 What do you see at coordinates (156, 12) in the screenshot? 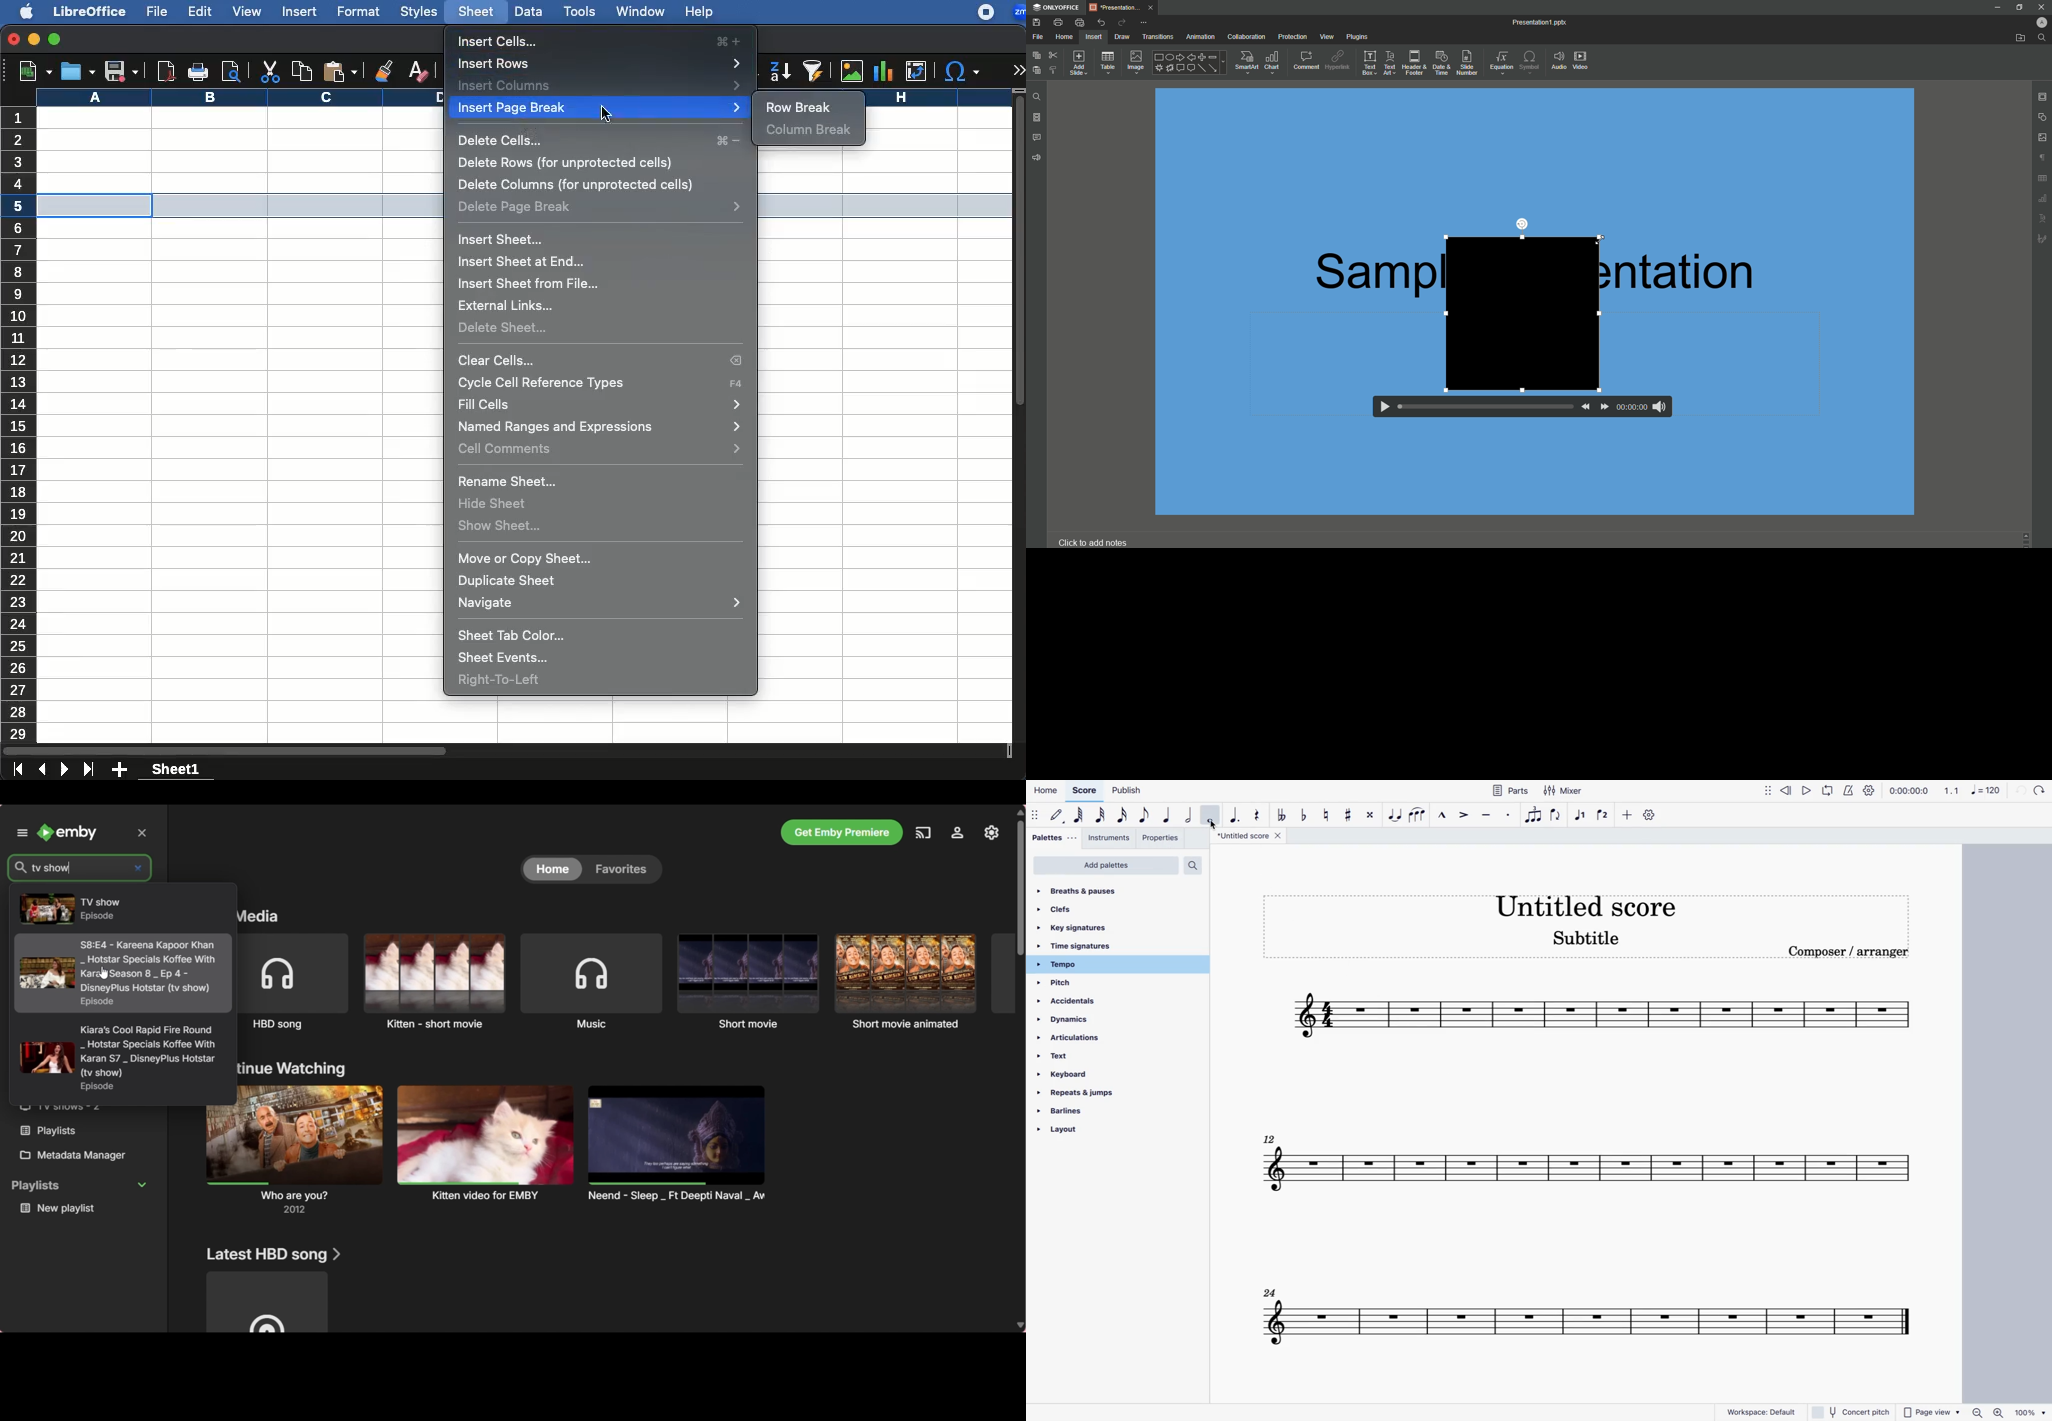
I see `file` at bounding box center [156, 12].